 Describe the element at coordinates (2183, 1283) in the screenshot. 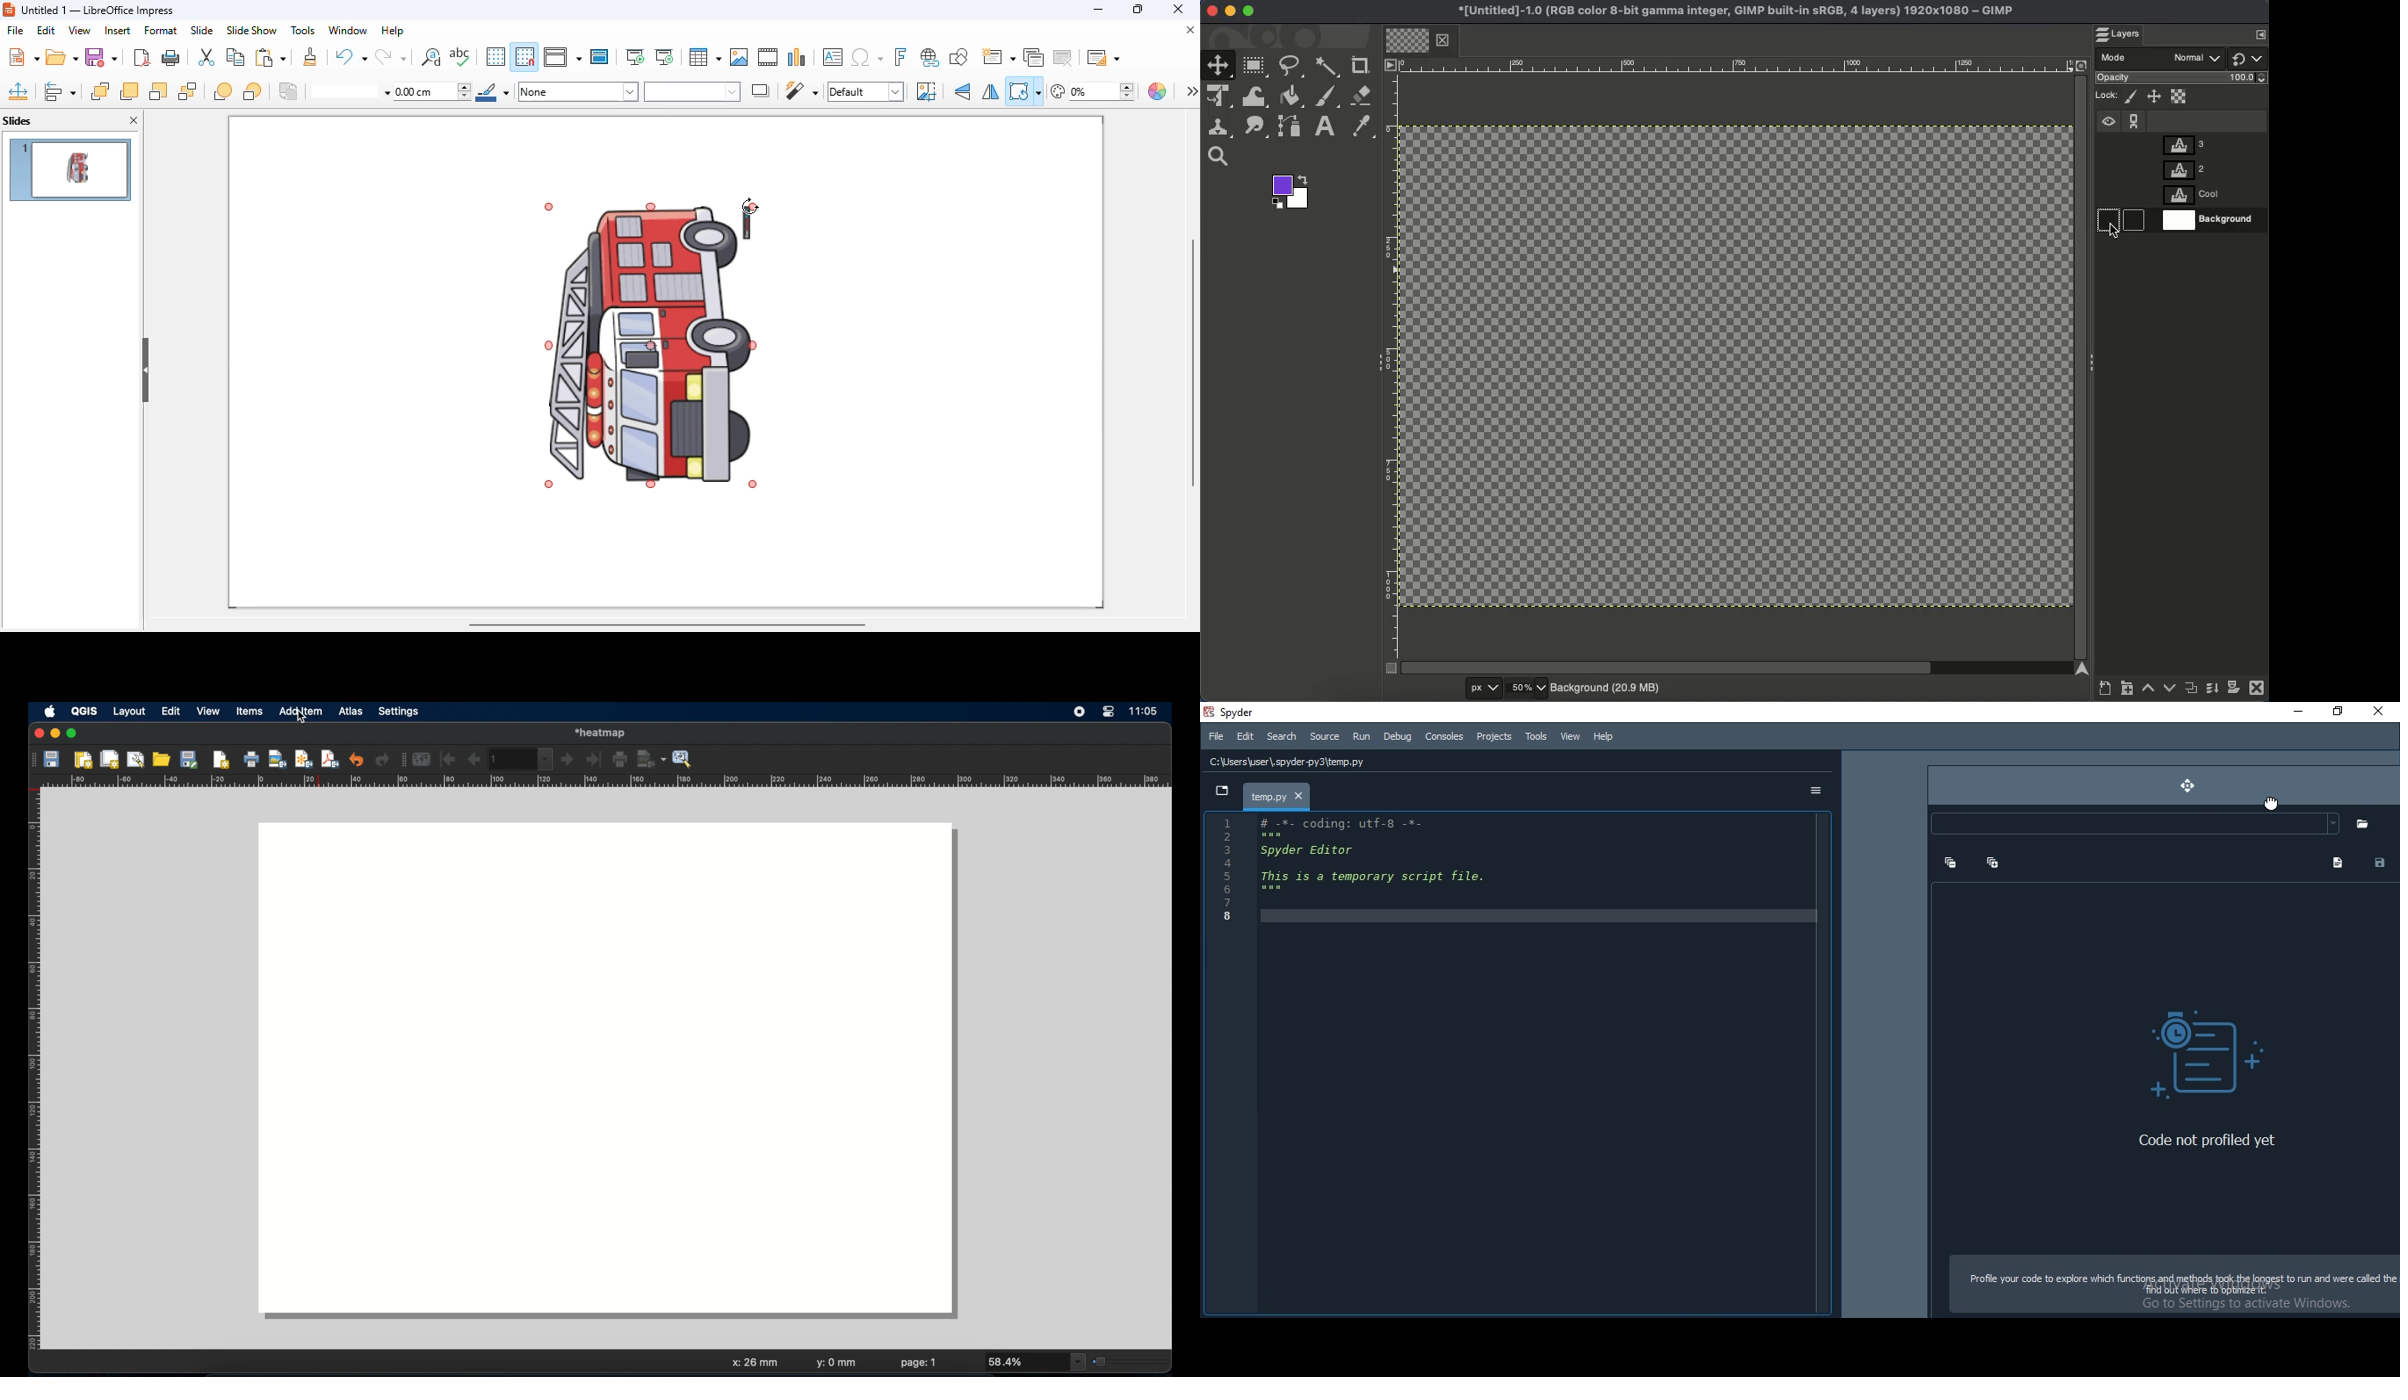

I see `Profile your code to explore which functiope ape eda Refi [RAFSt to run and were called` at that location.